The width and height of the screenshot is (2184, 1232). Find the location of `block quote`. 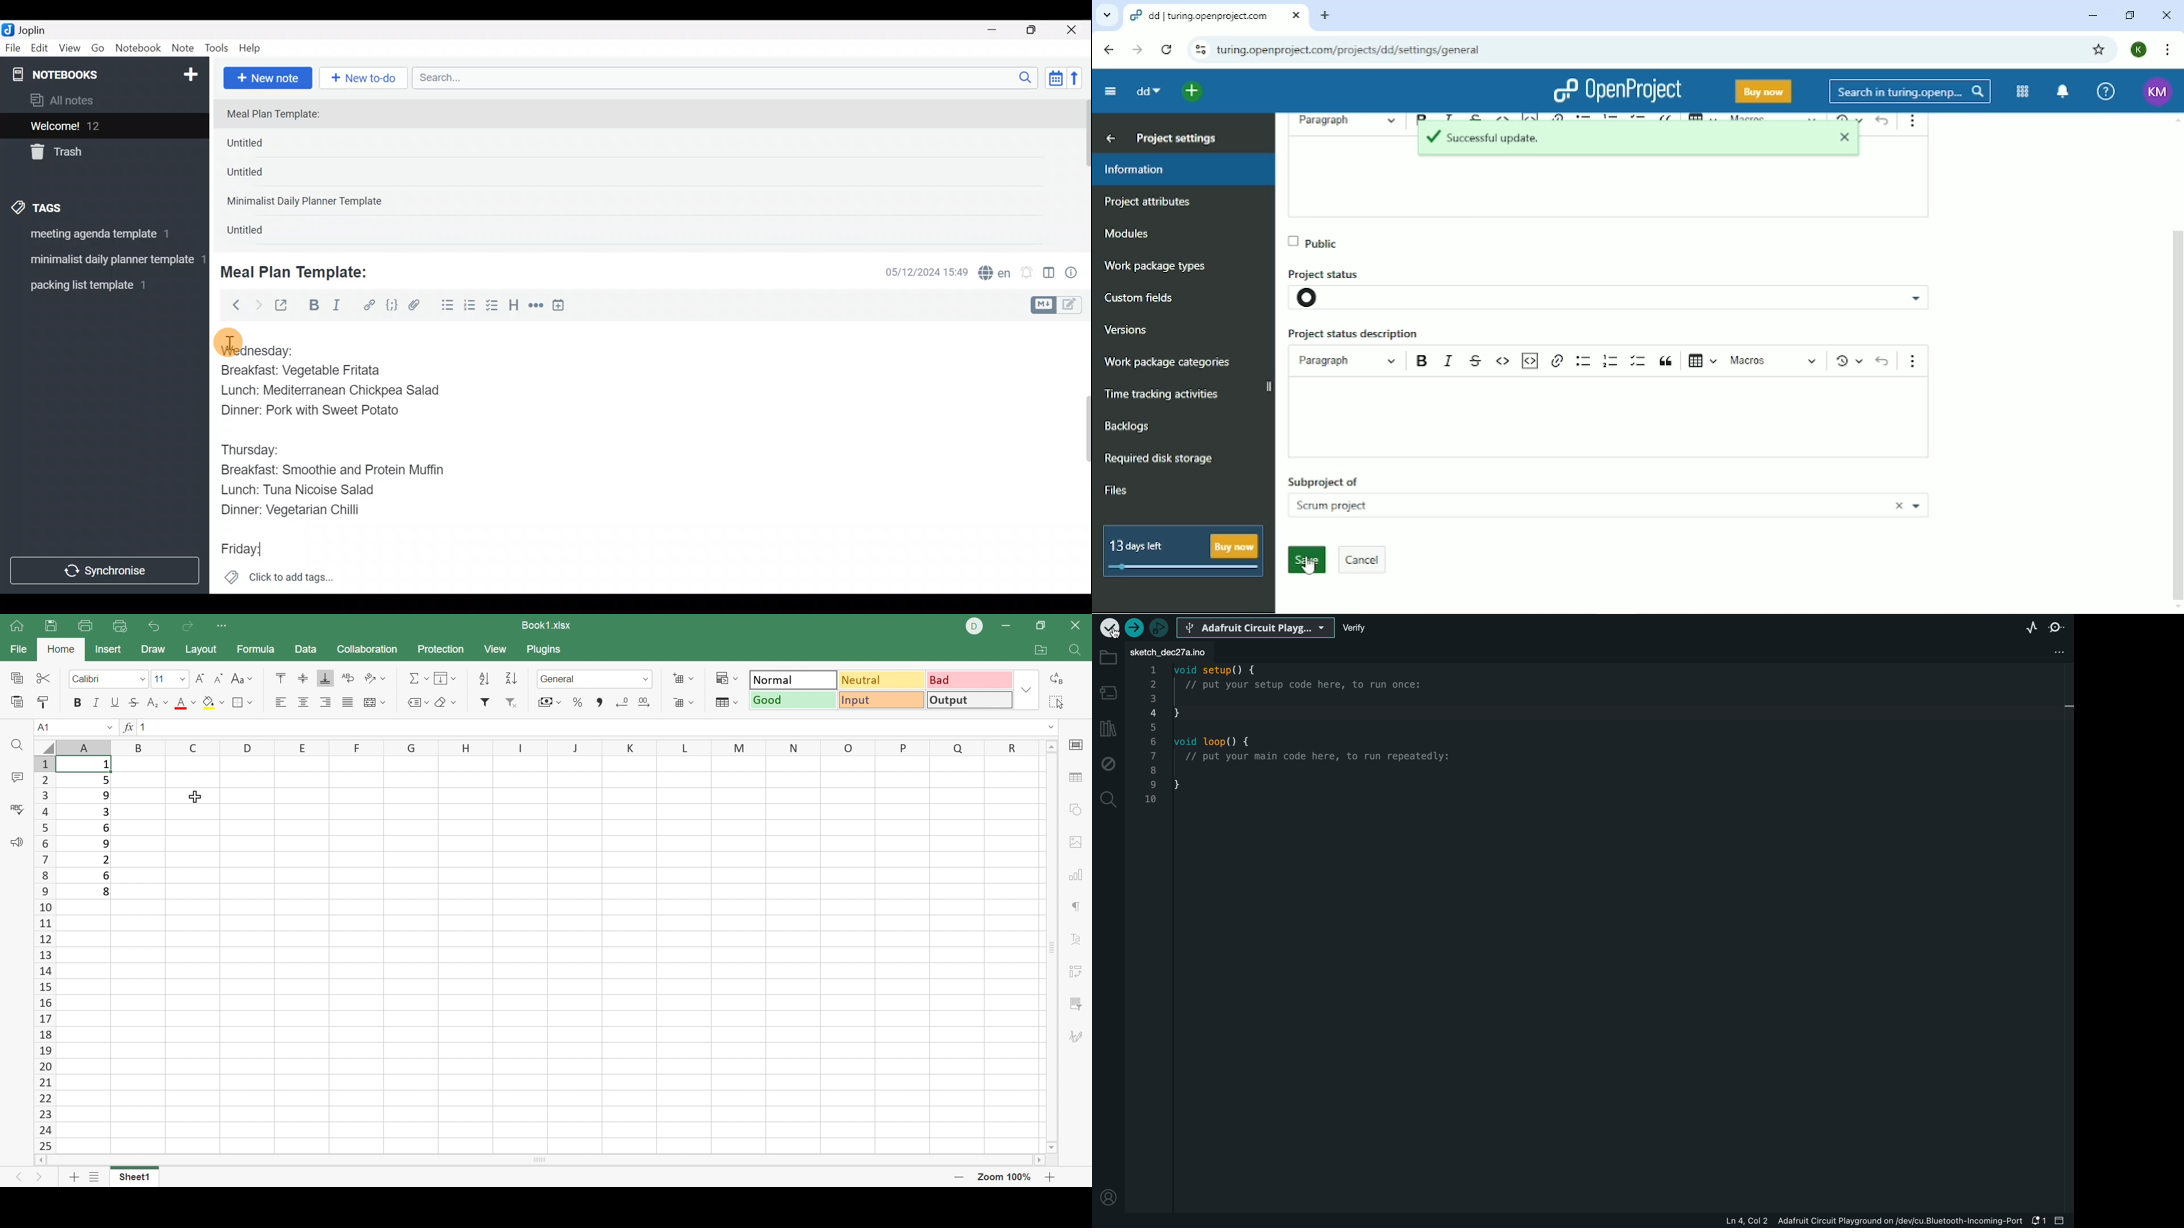

block quote is located at coordinates (1669, 359).